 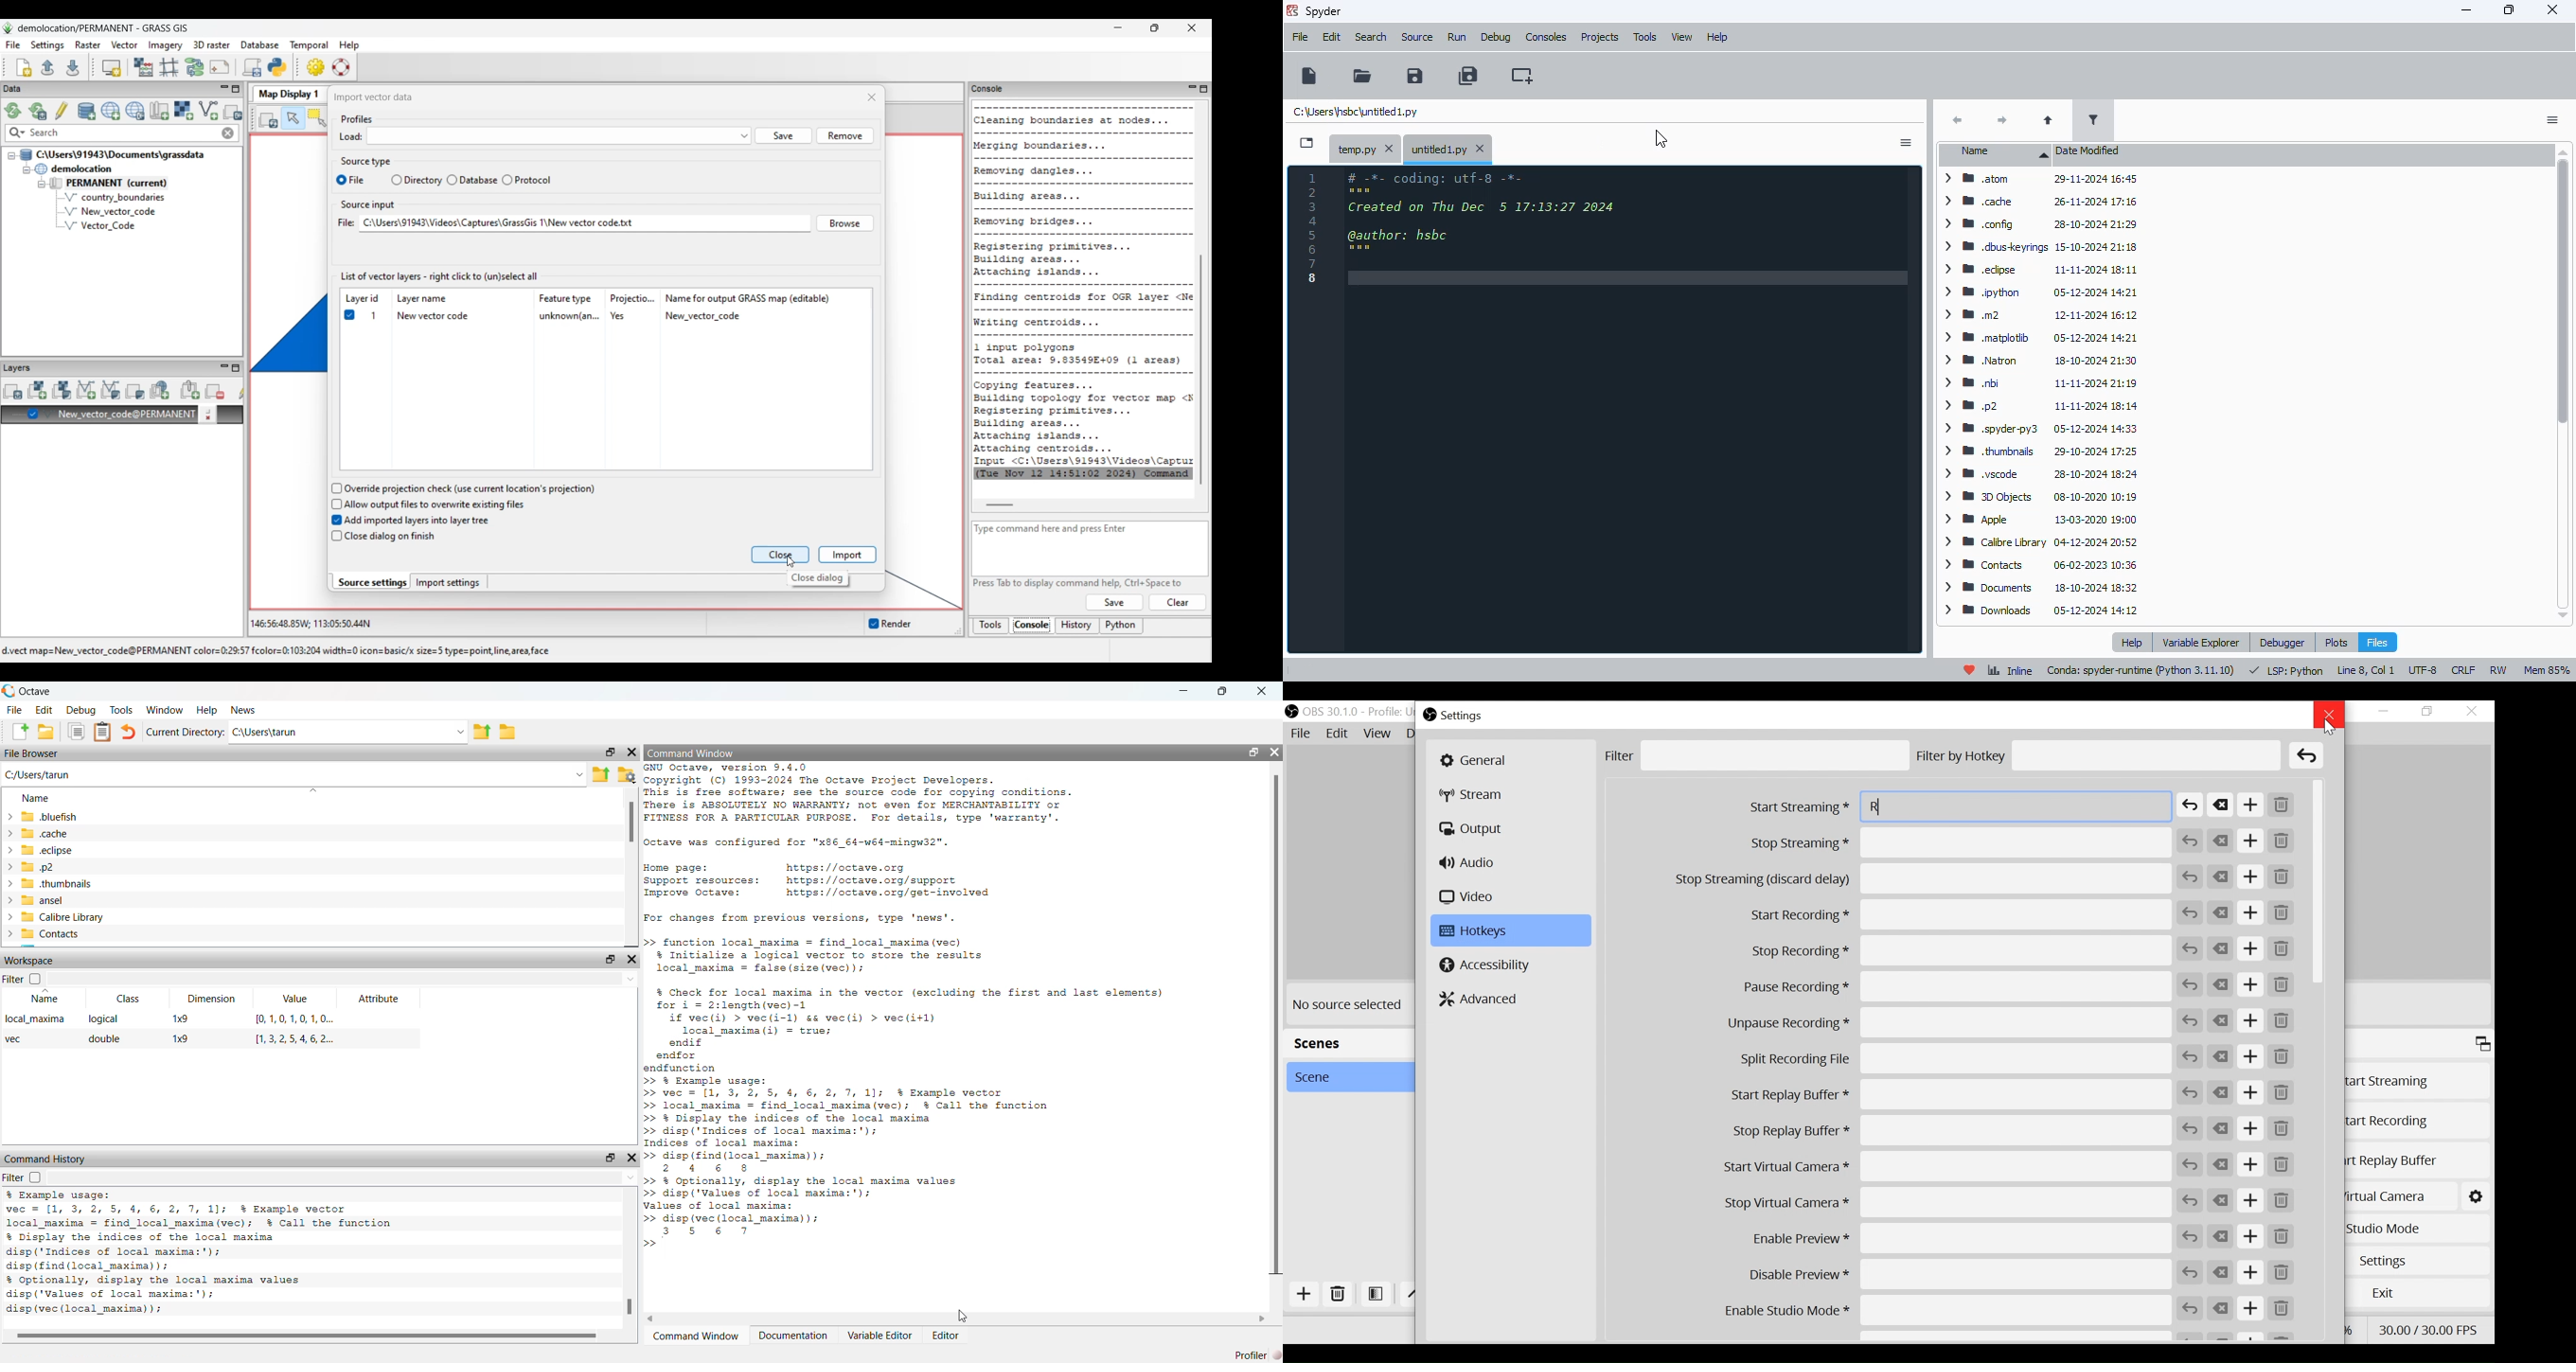 What do you see at coordinates (1418, 38) in the screenshot?
I see `source` at bounding box center [1418, 38].